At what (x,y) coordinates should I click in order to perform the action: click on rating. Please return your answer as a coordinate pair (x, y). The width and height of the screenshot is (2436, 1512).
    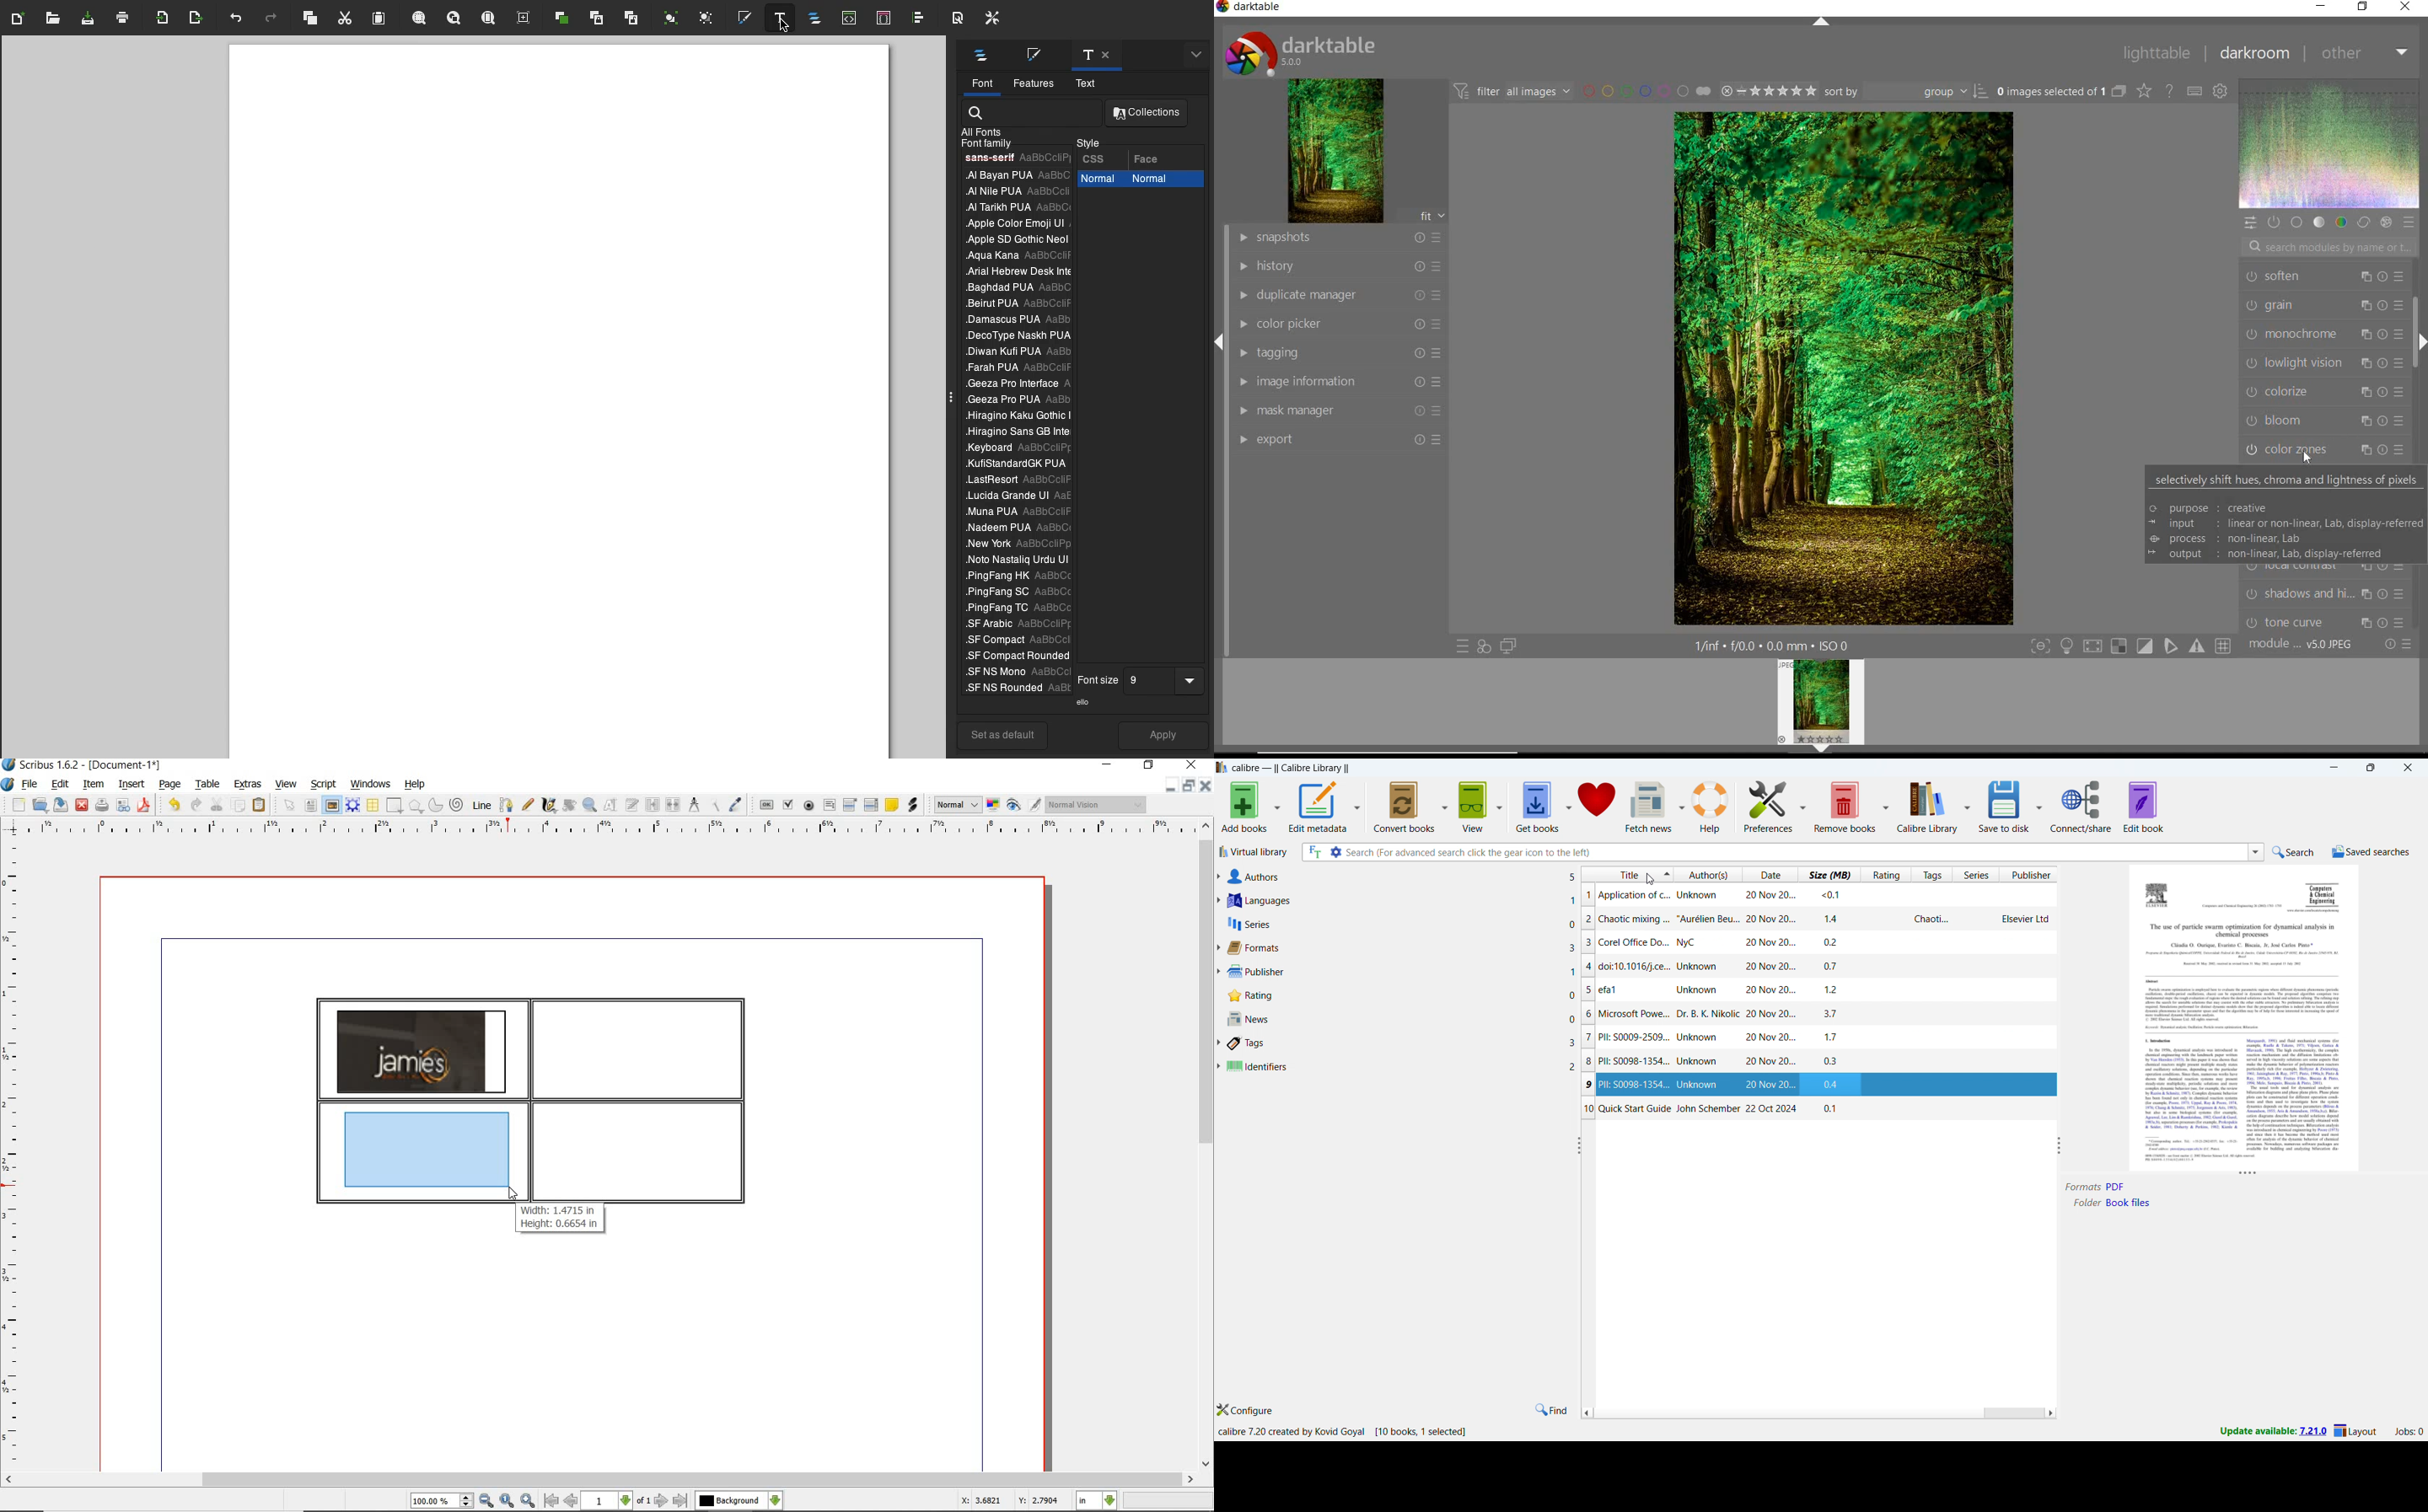
    Looking at the image, I should click on (1400, 996).